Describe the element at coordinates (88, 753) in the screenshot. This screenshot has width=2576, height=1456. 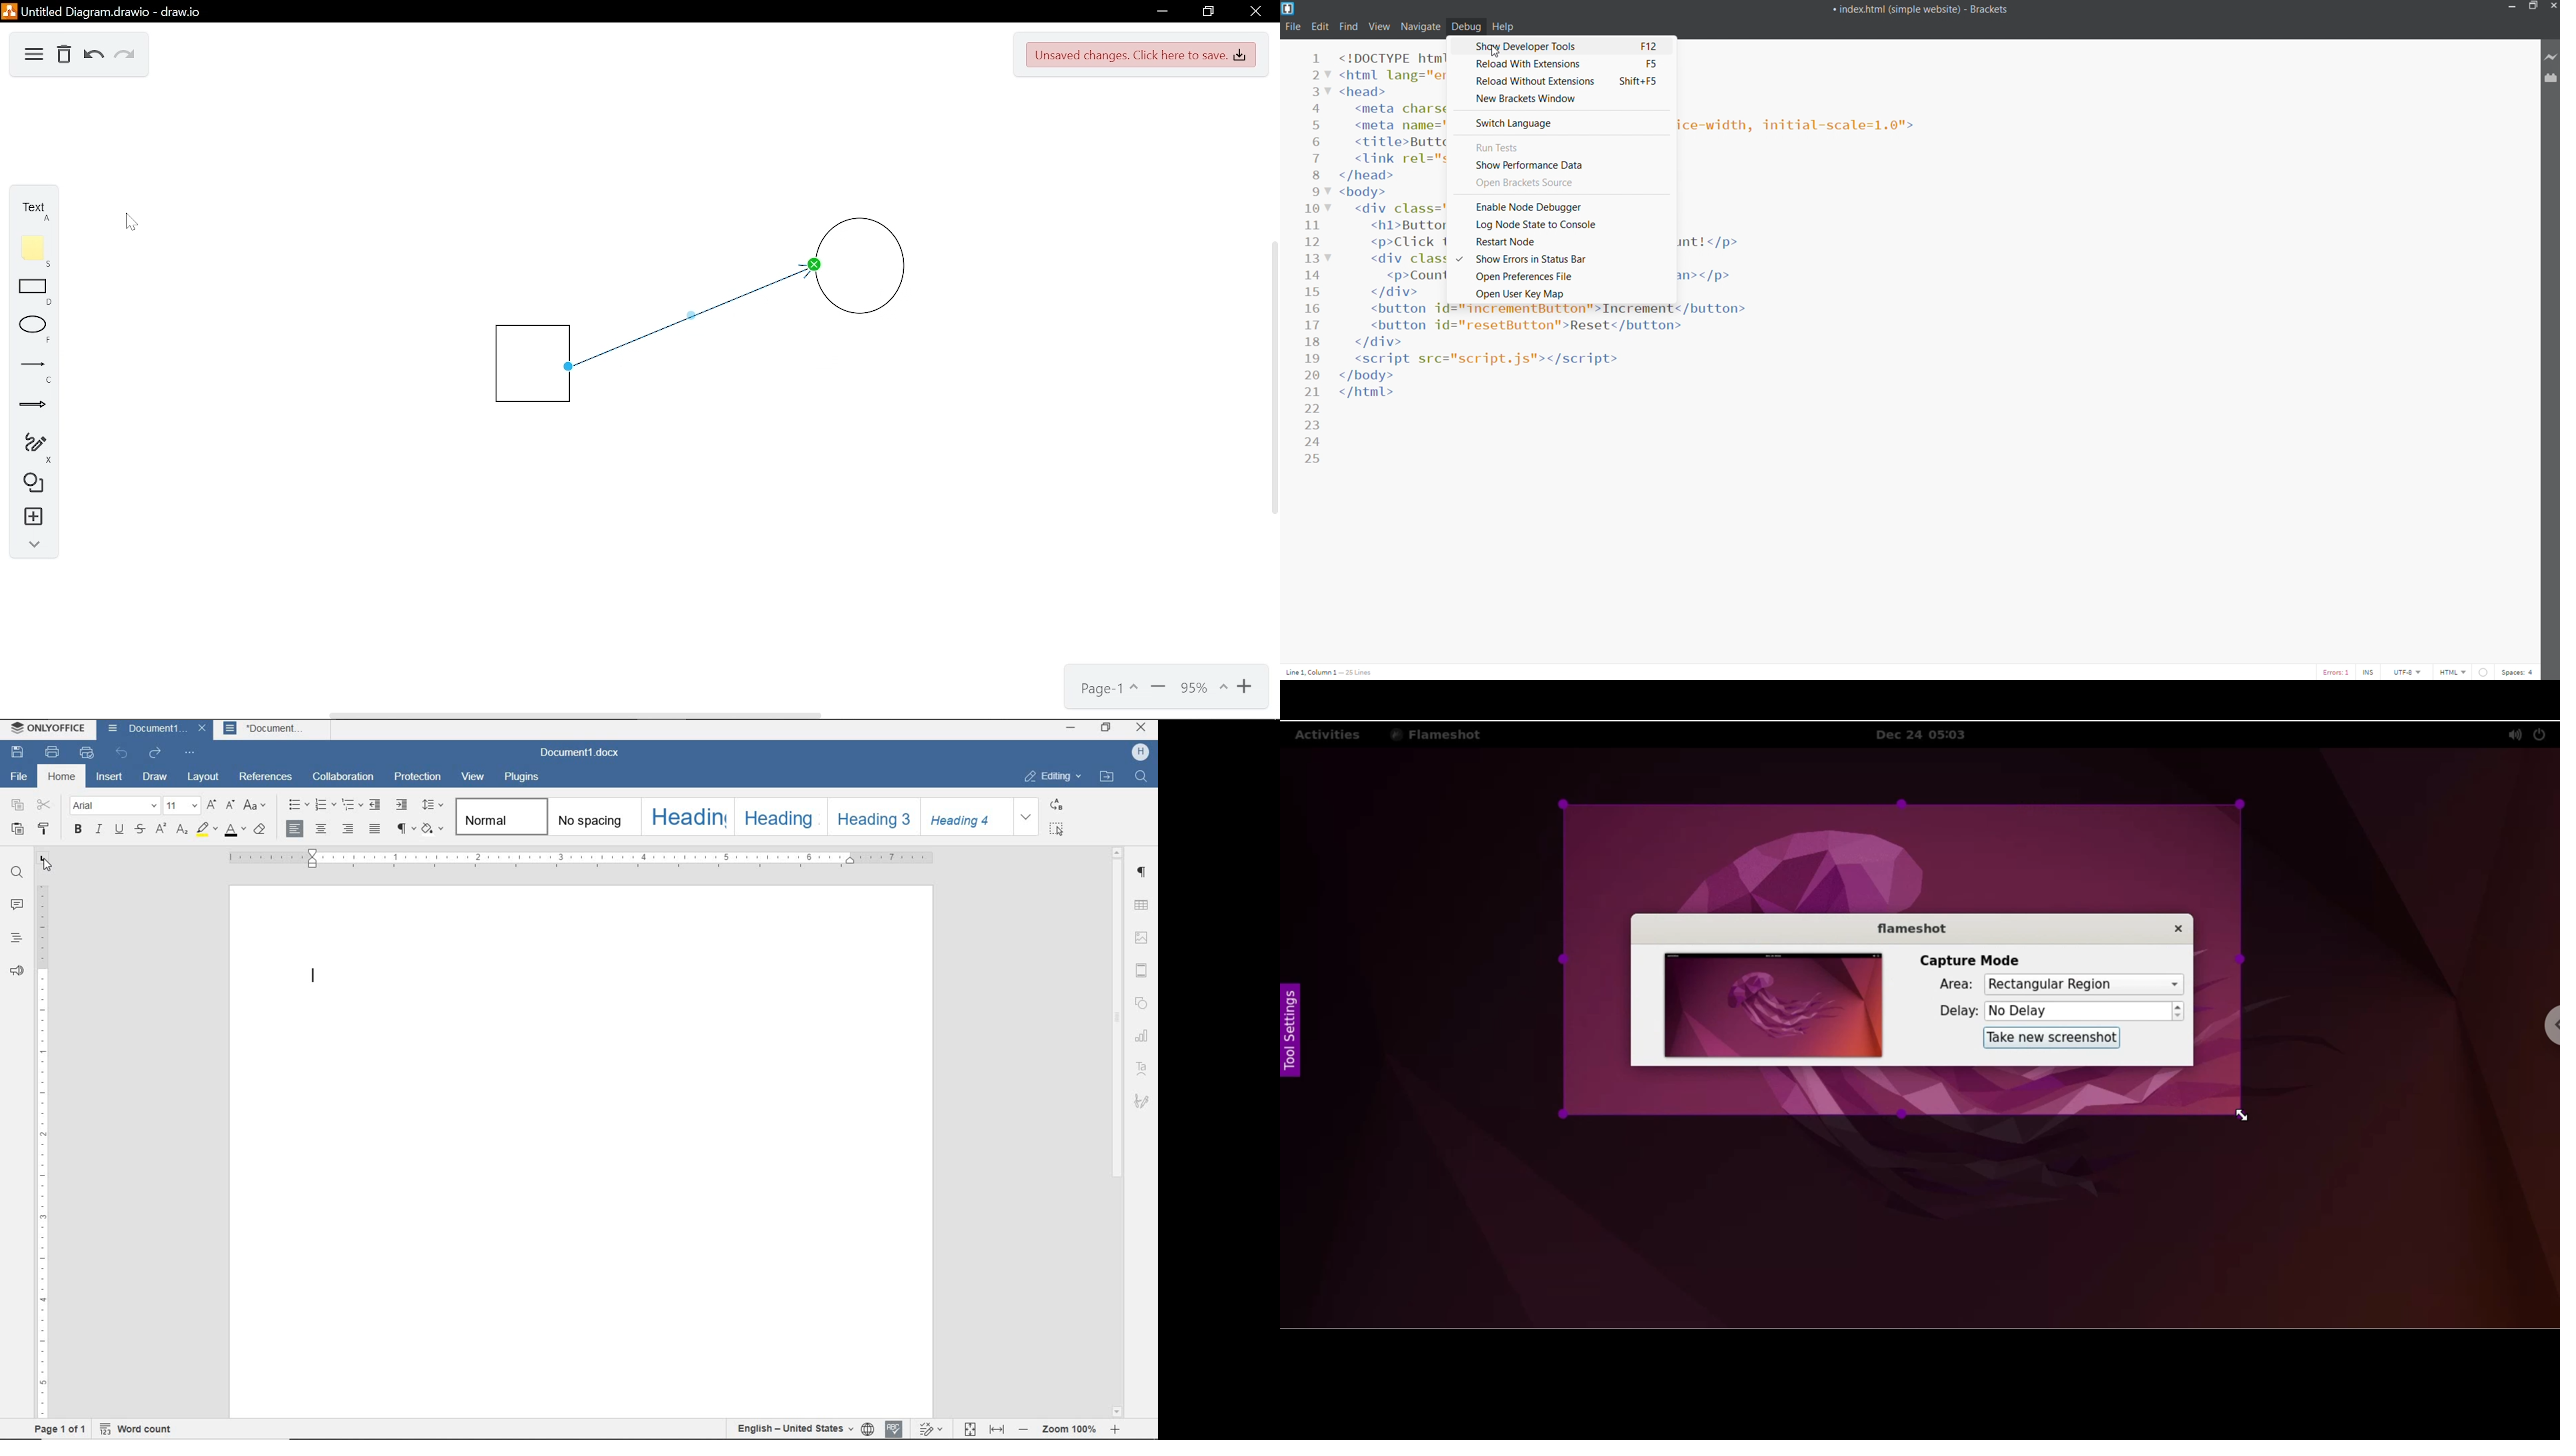
I see `QUICK PRINT` at that location.